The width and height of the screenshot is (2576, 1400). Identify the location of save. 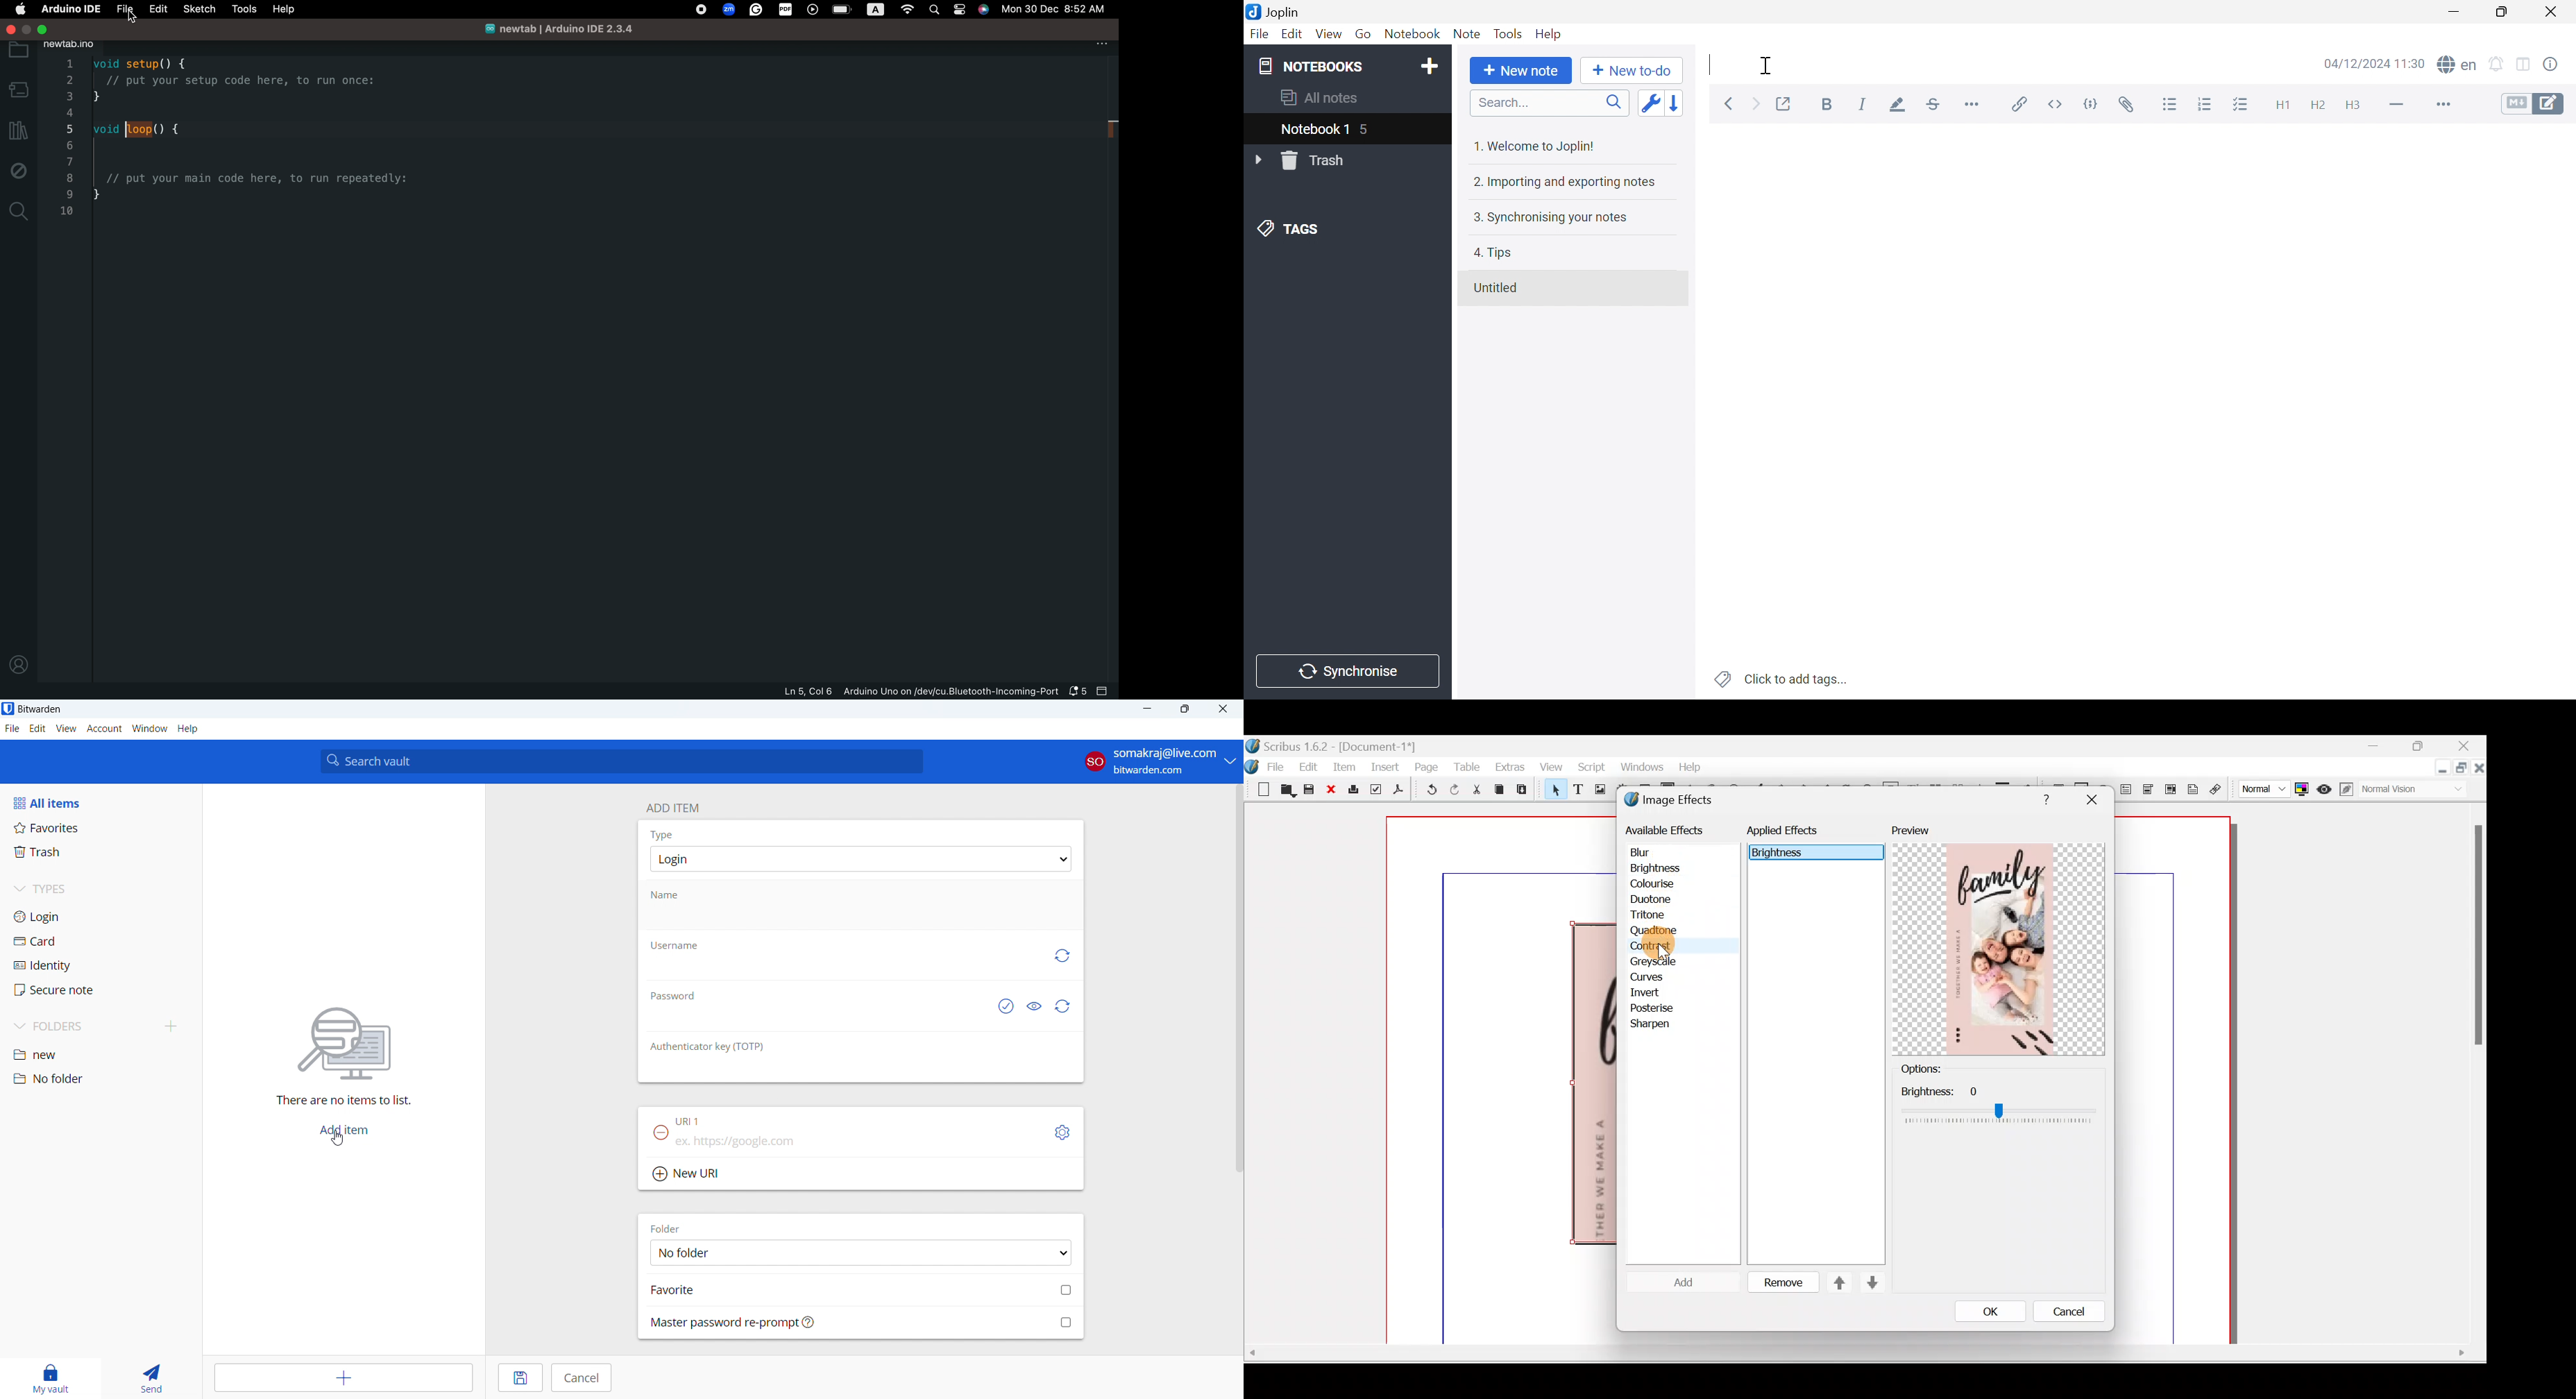
(521, 1378).